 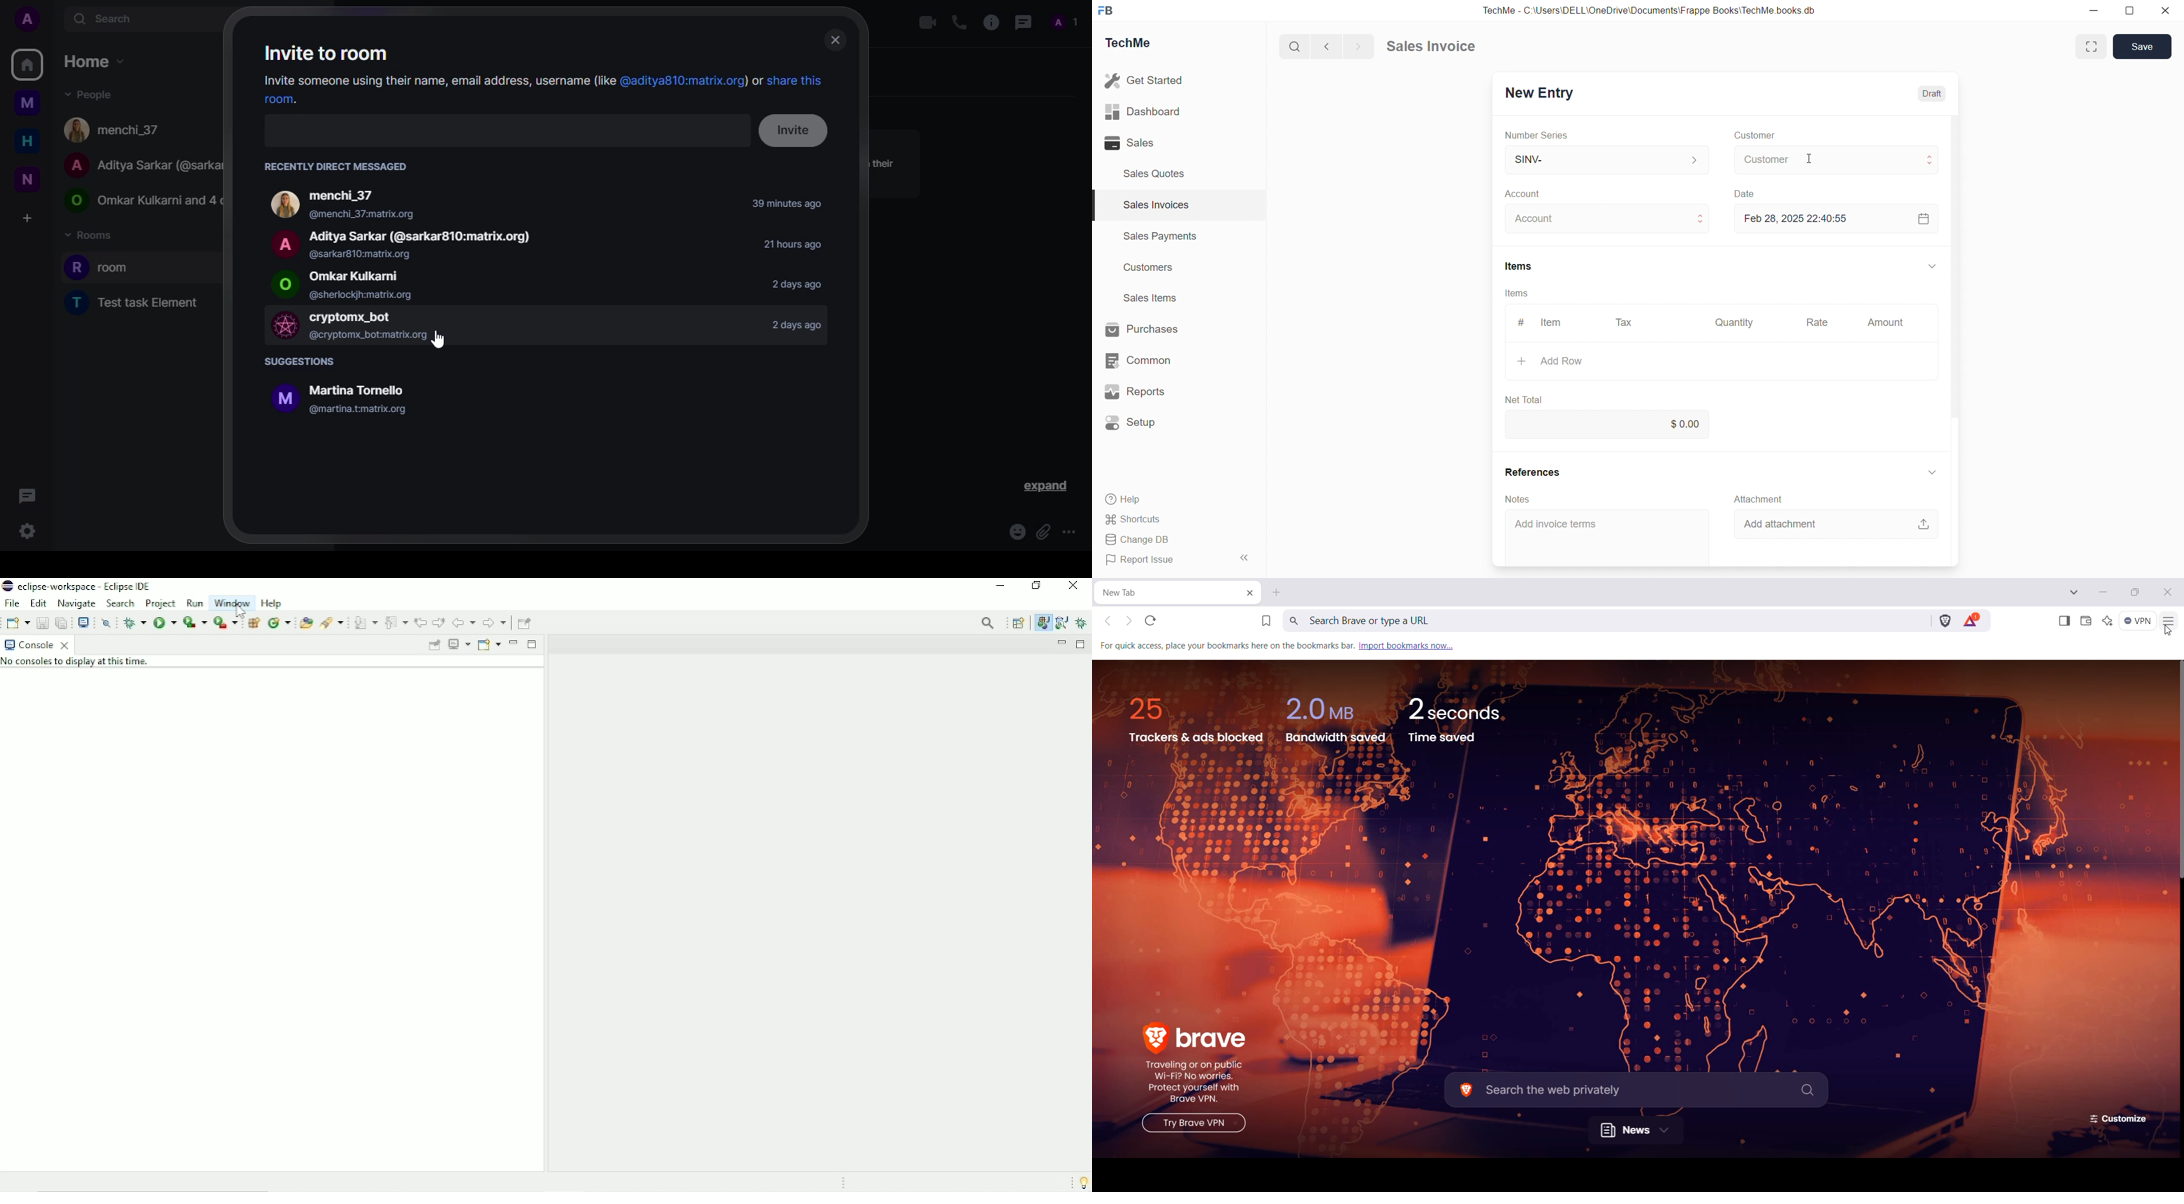 What do you see at coordinates (41, 622) in the screenshot?
I see `Save` at bounding box center [41, 622].